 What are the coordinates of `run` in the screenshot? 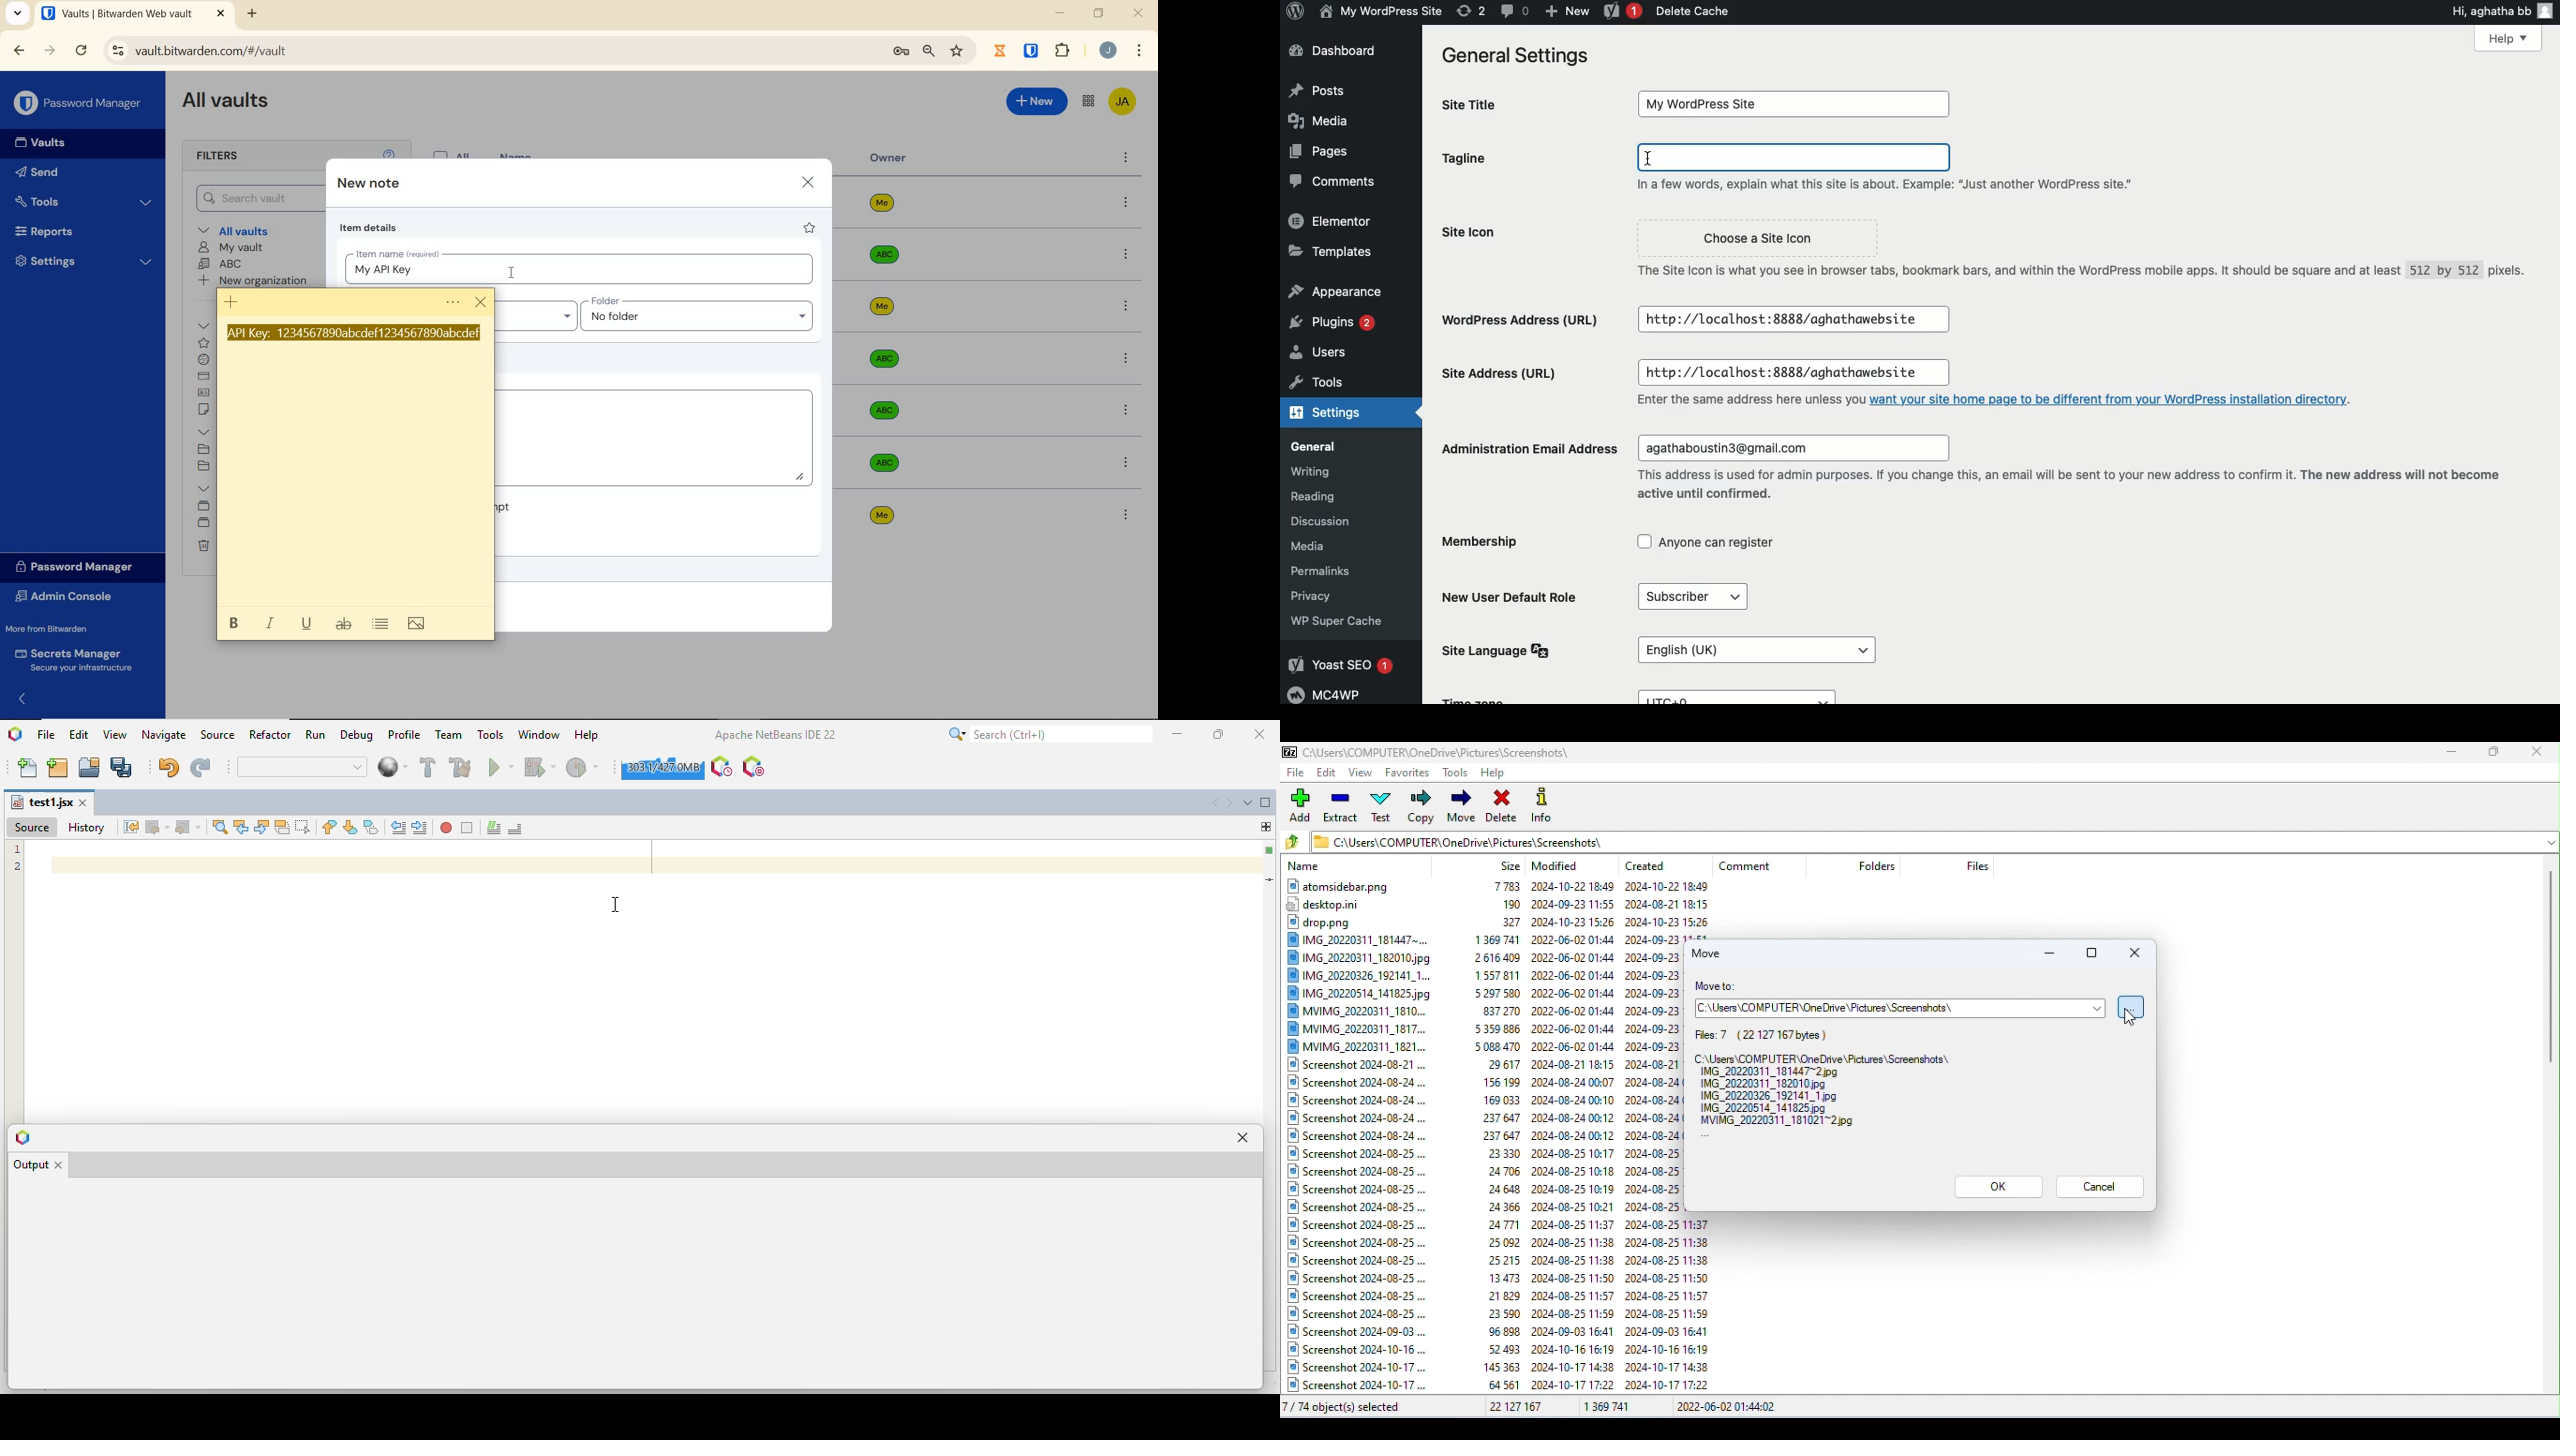 It's located at (315, 734).